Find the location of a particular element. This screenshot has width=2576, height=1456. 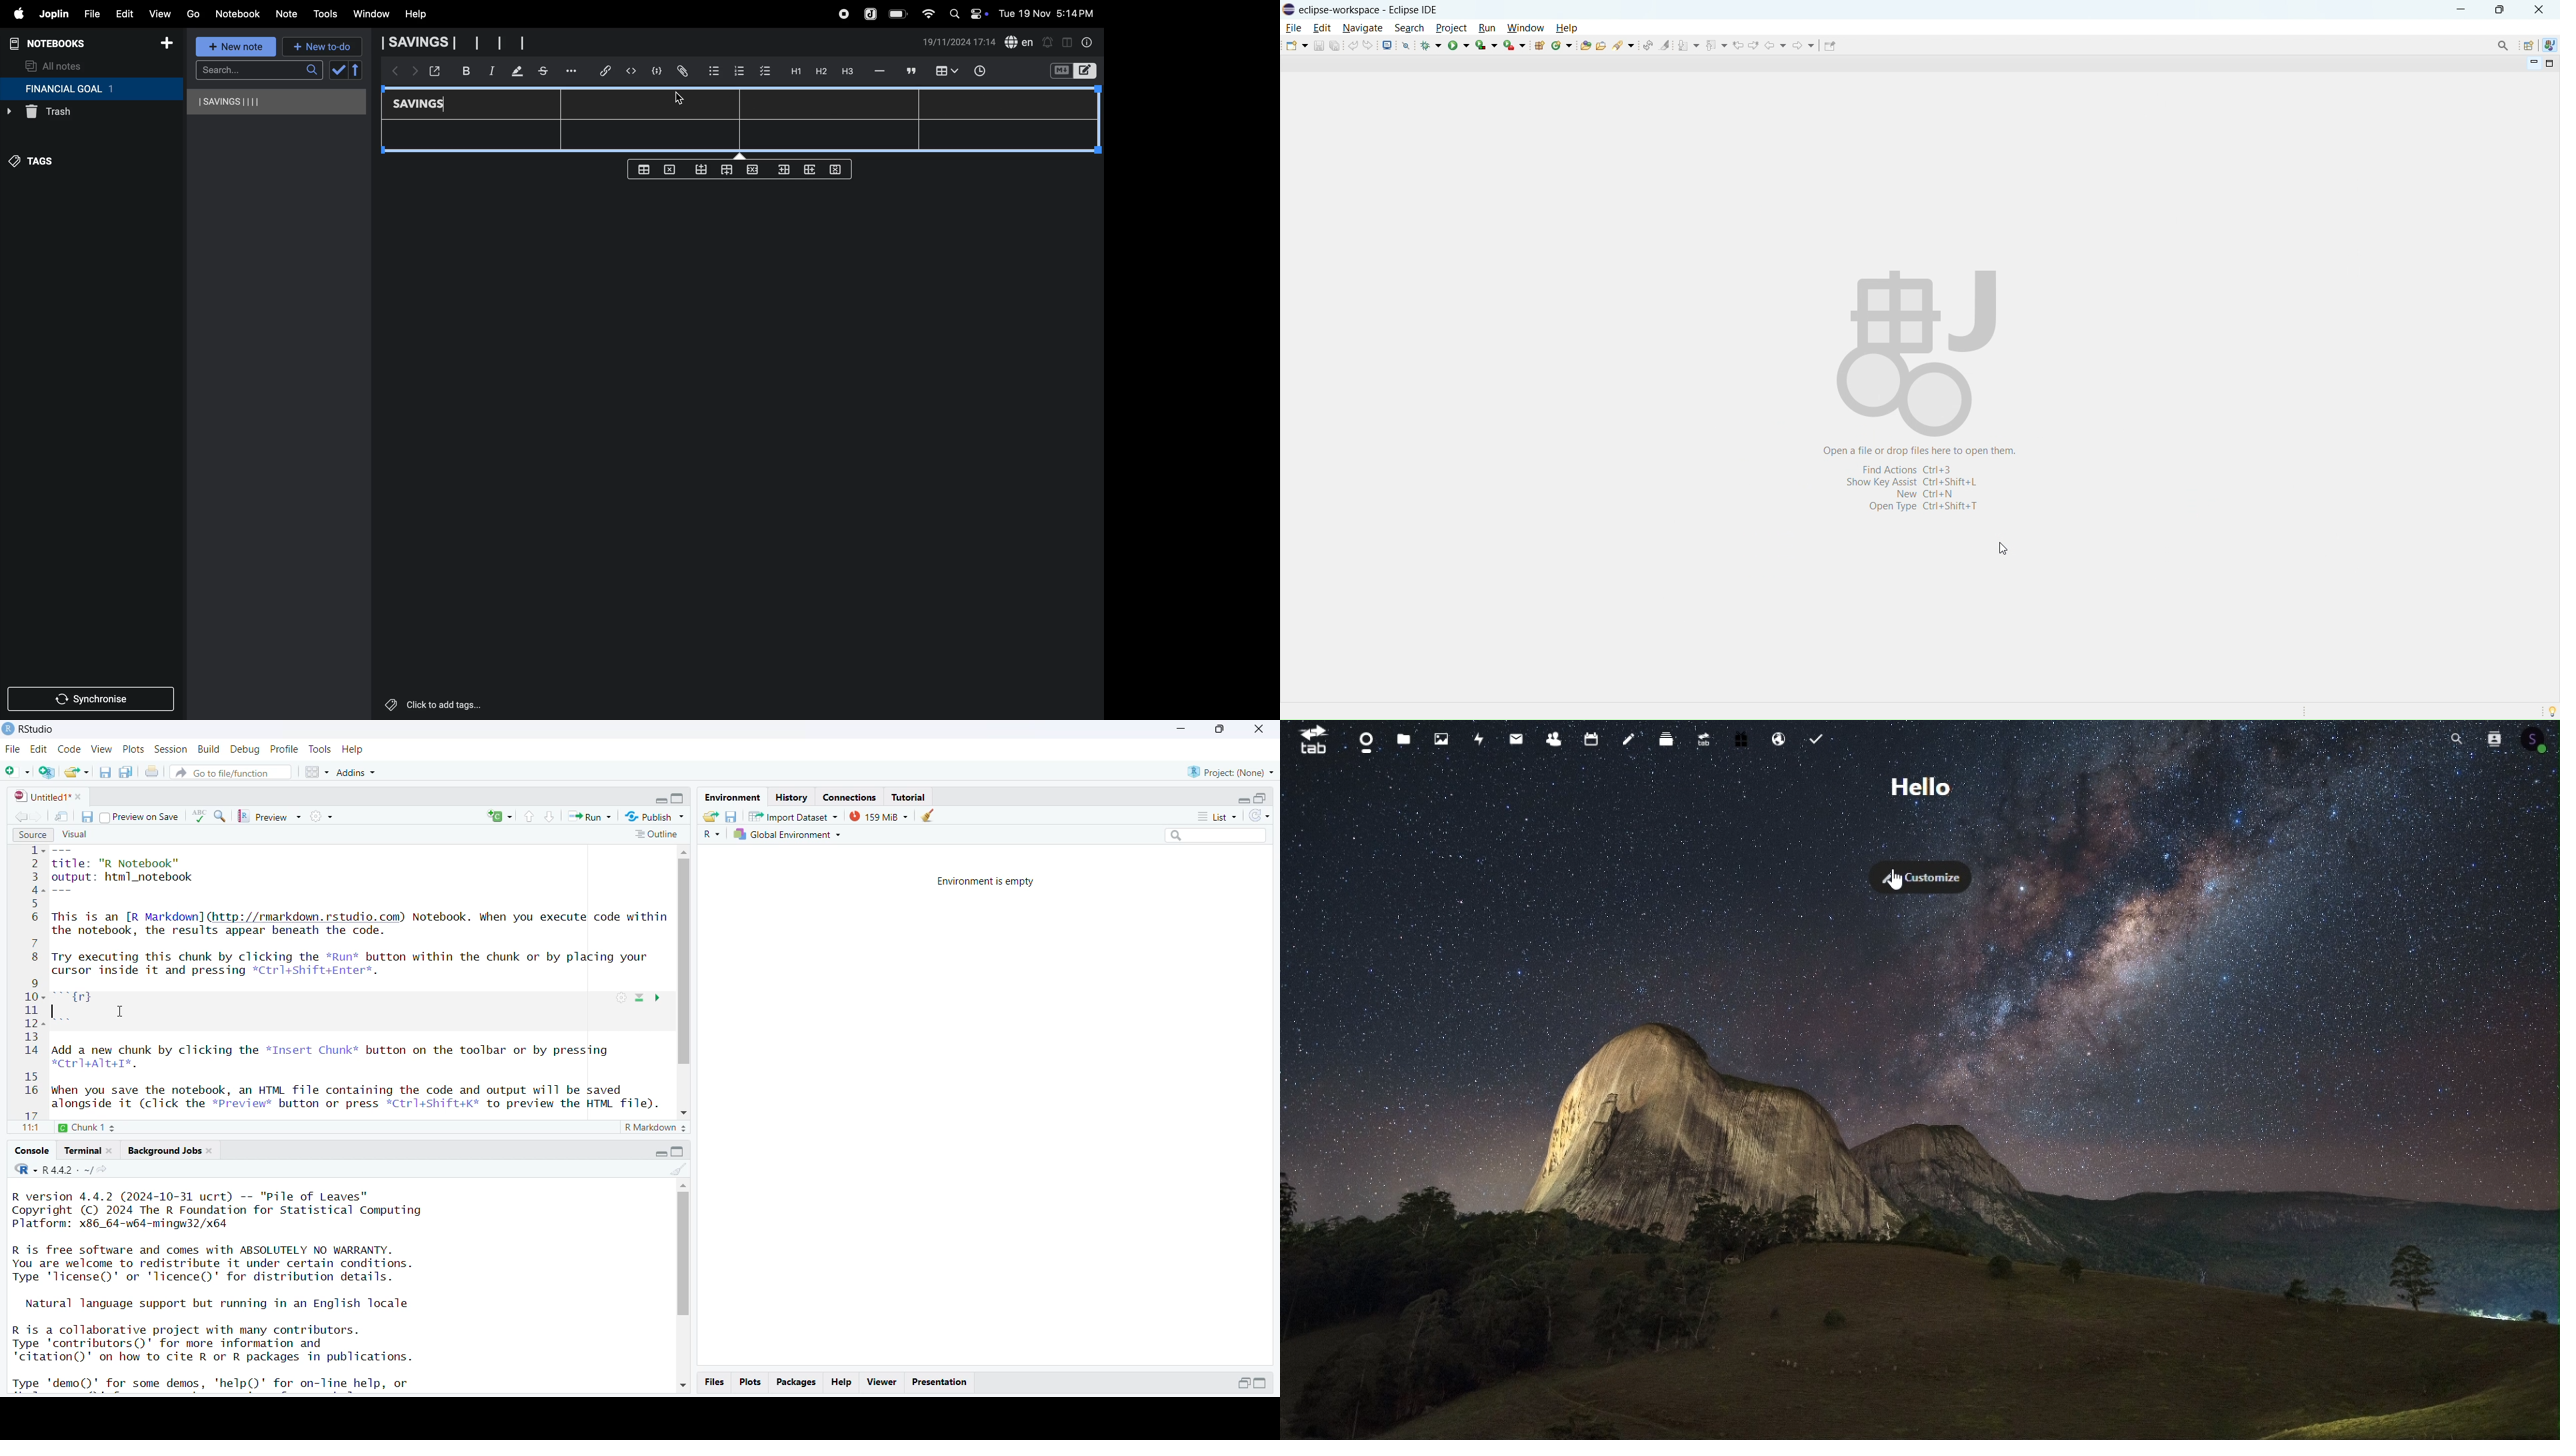

presentation is located at coordinates (939, 1381).